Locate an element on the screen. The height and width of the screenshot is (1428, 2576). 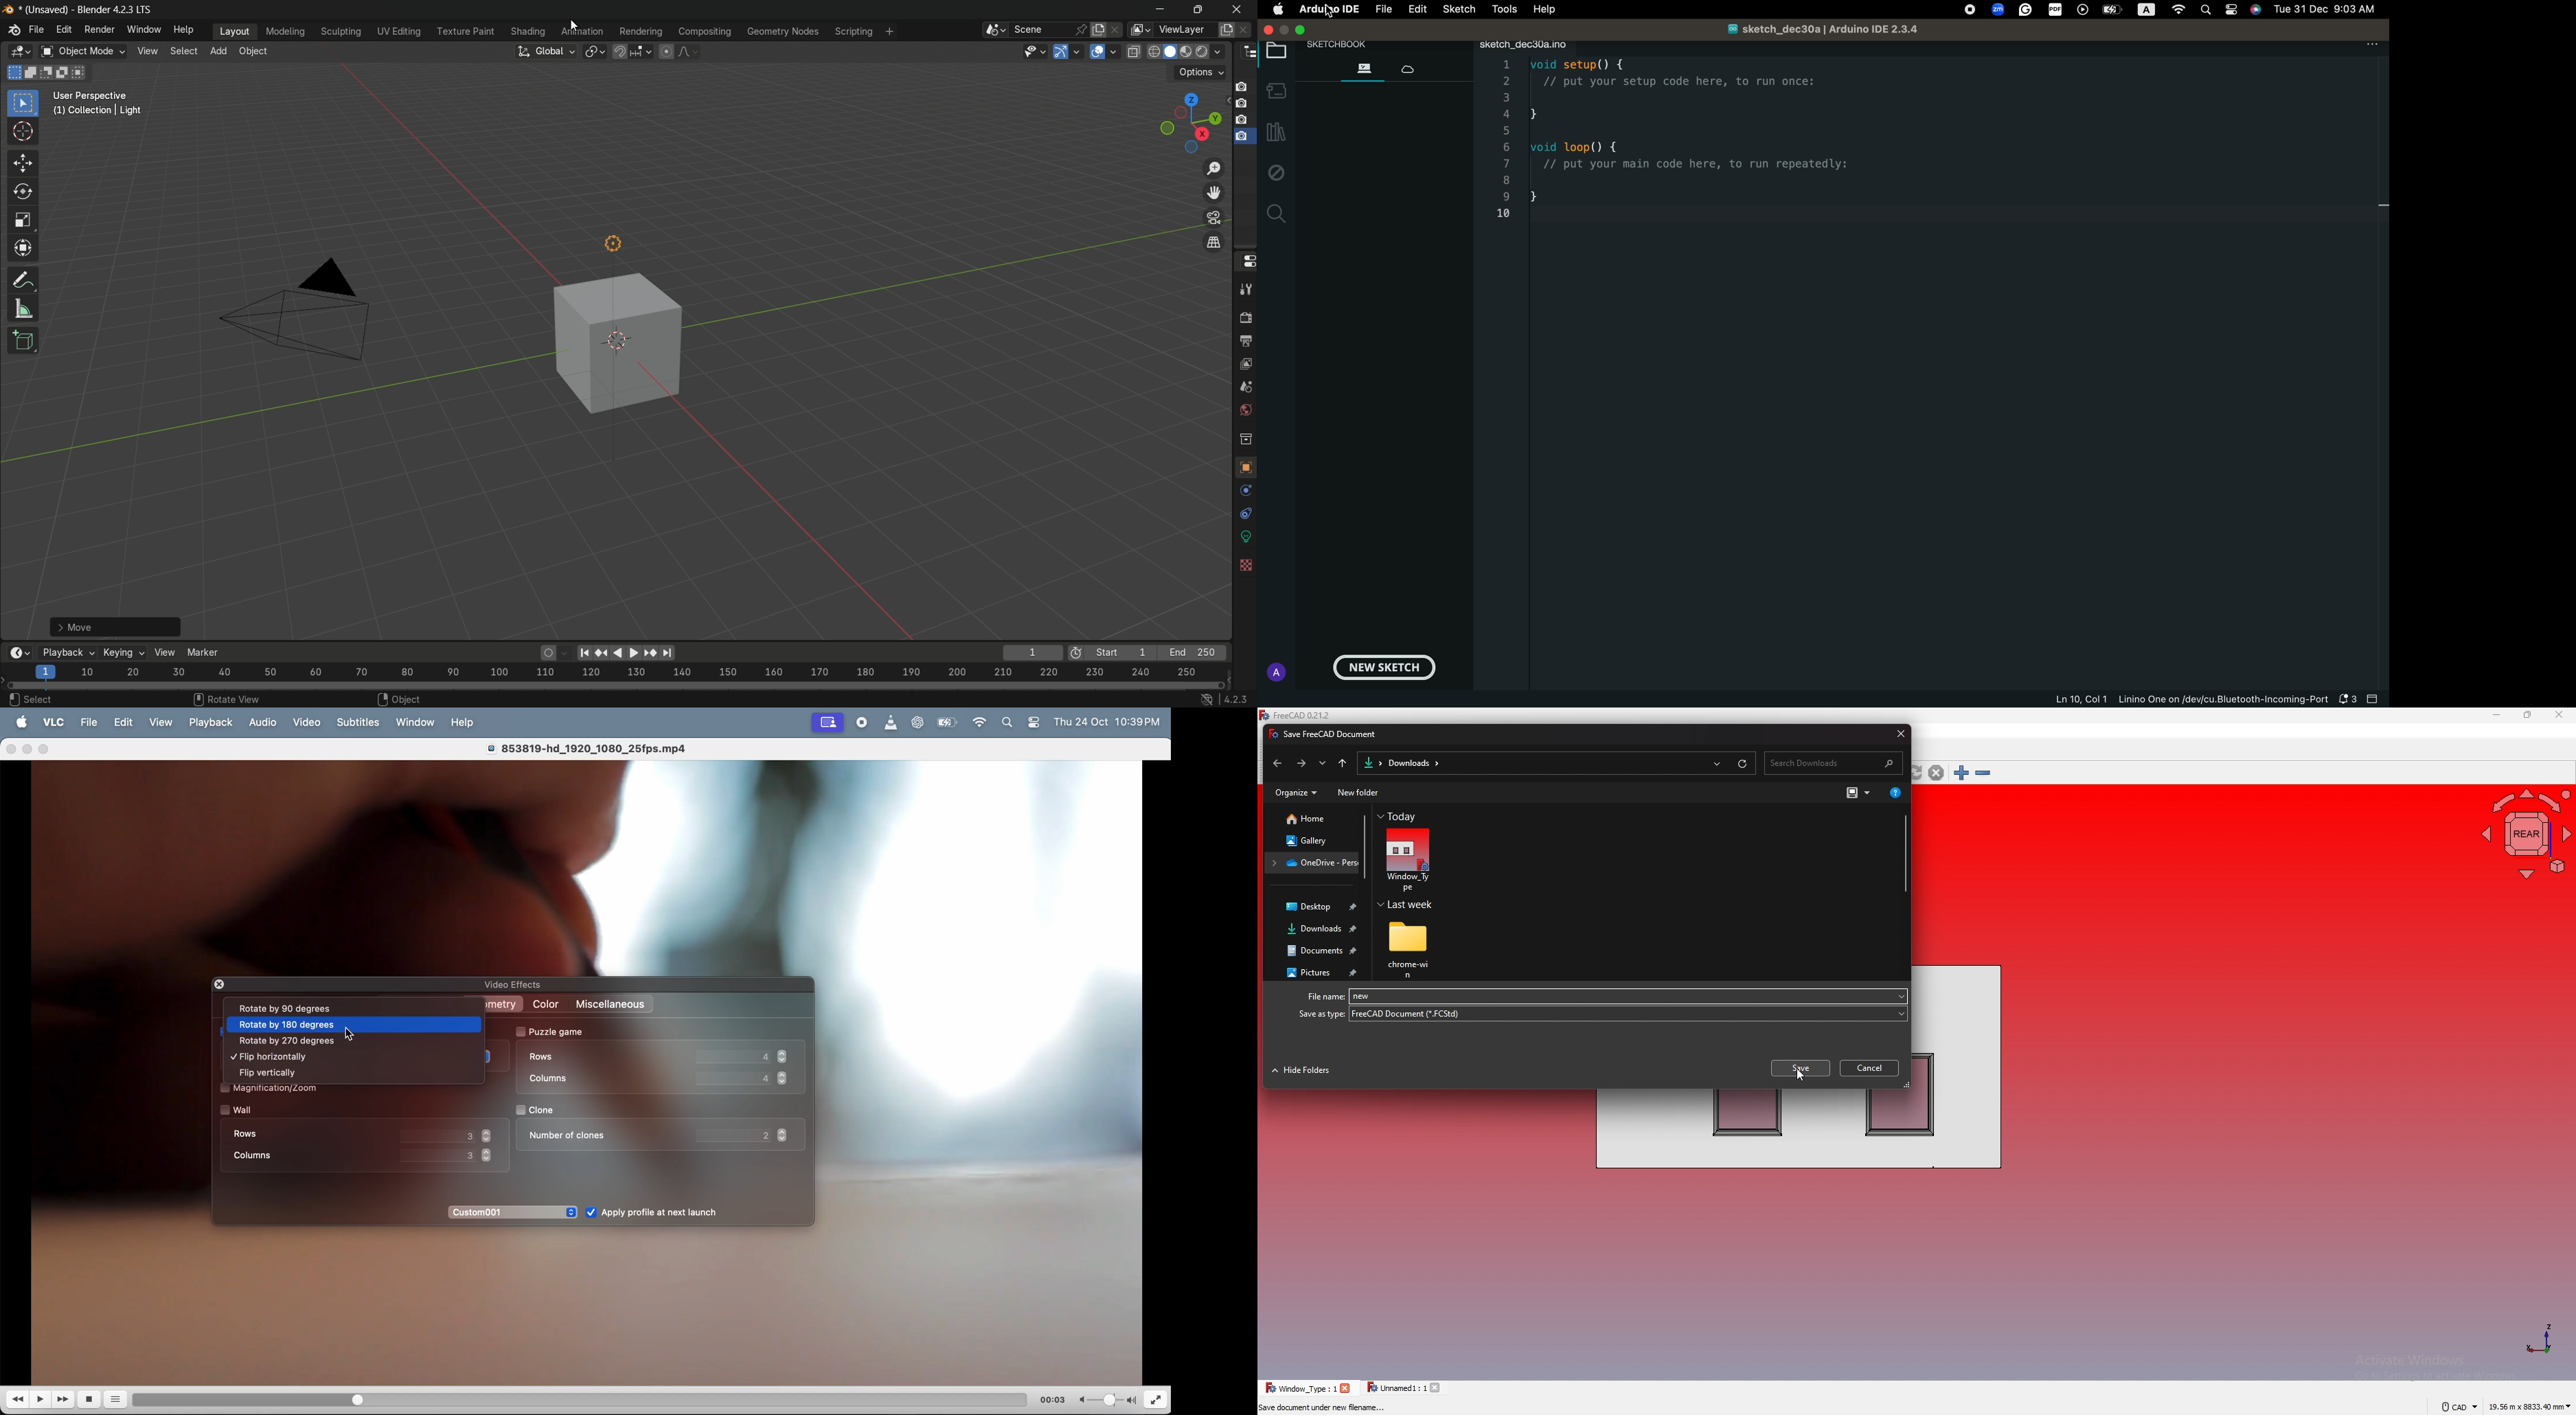
texture is located at coordinates (1244, 636).